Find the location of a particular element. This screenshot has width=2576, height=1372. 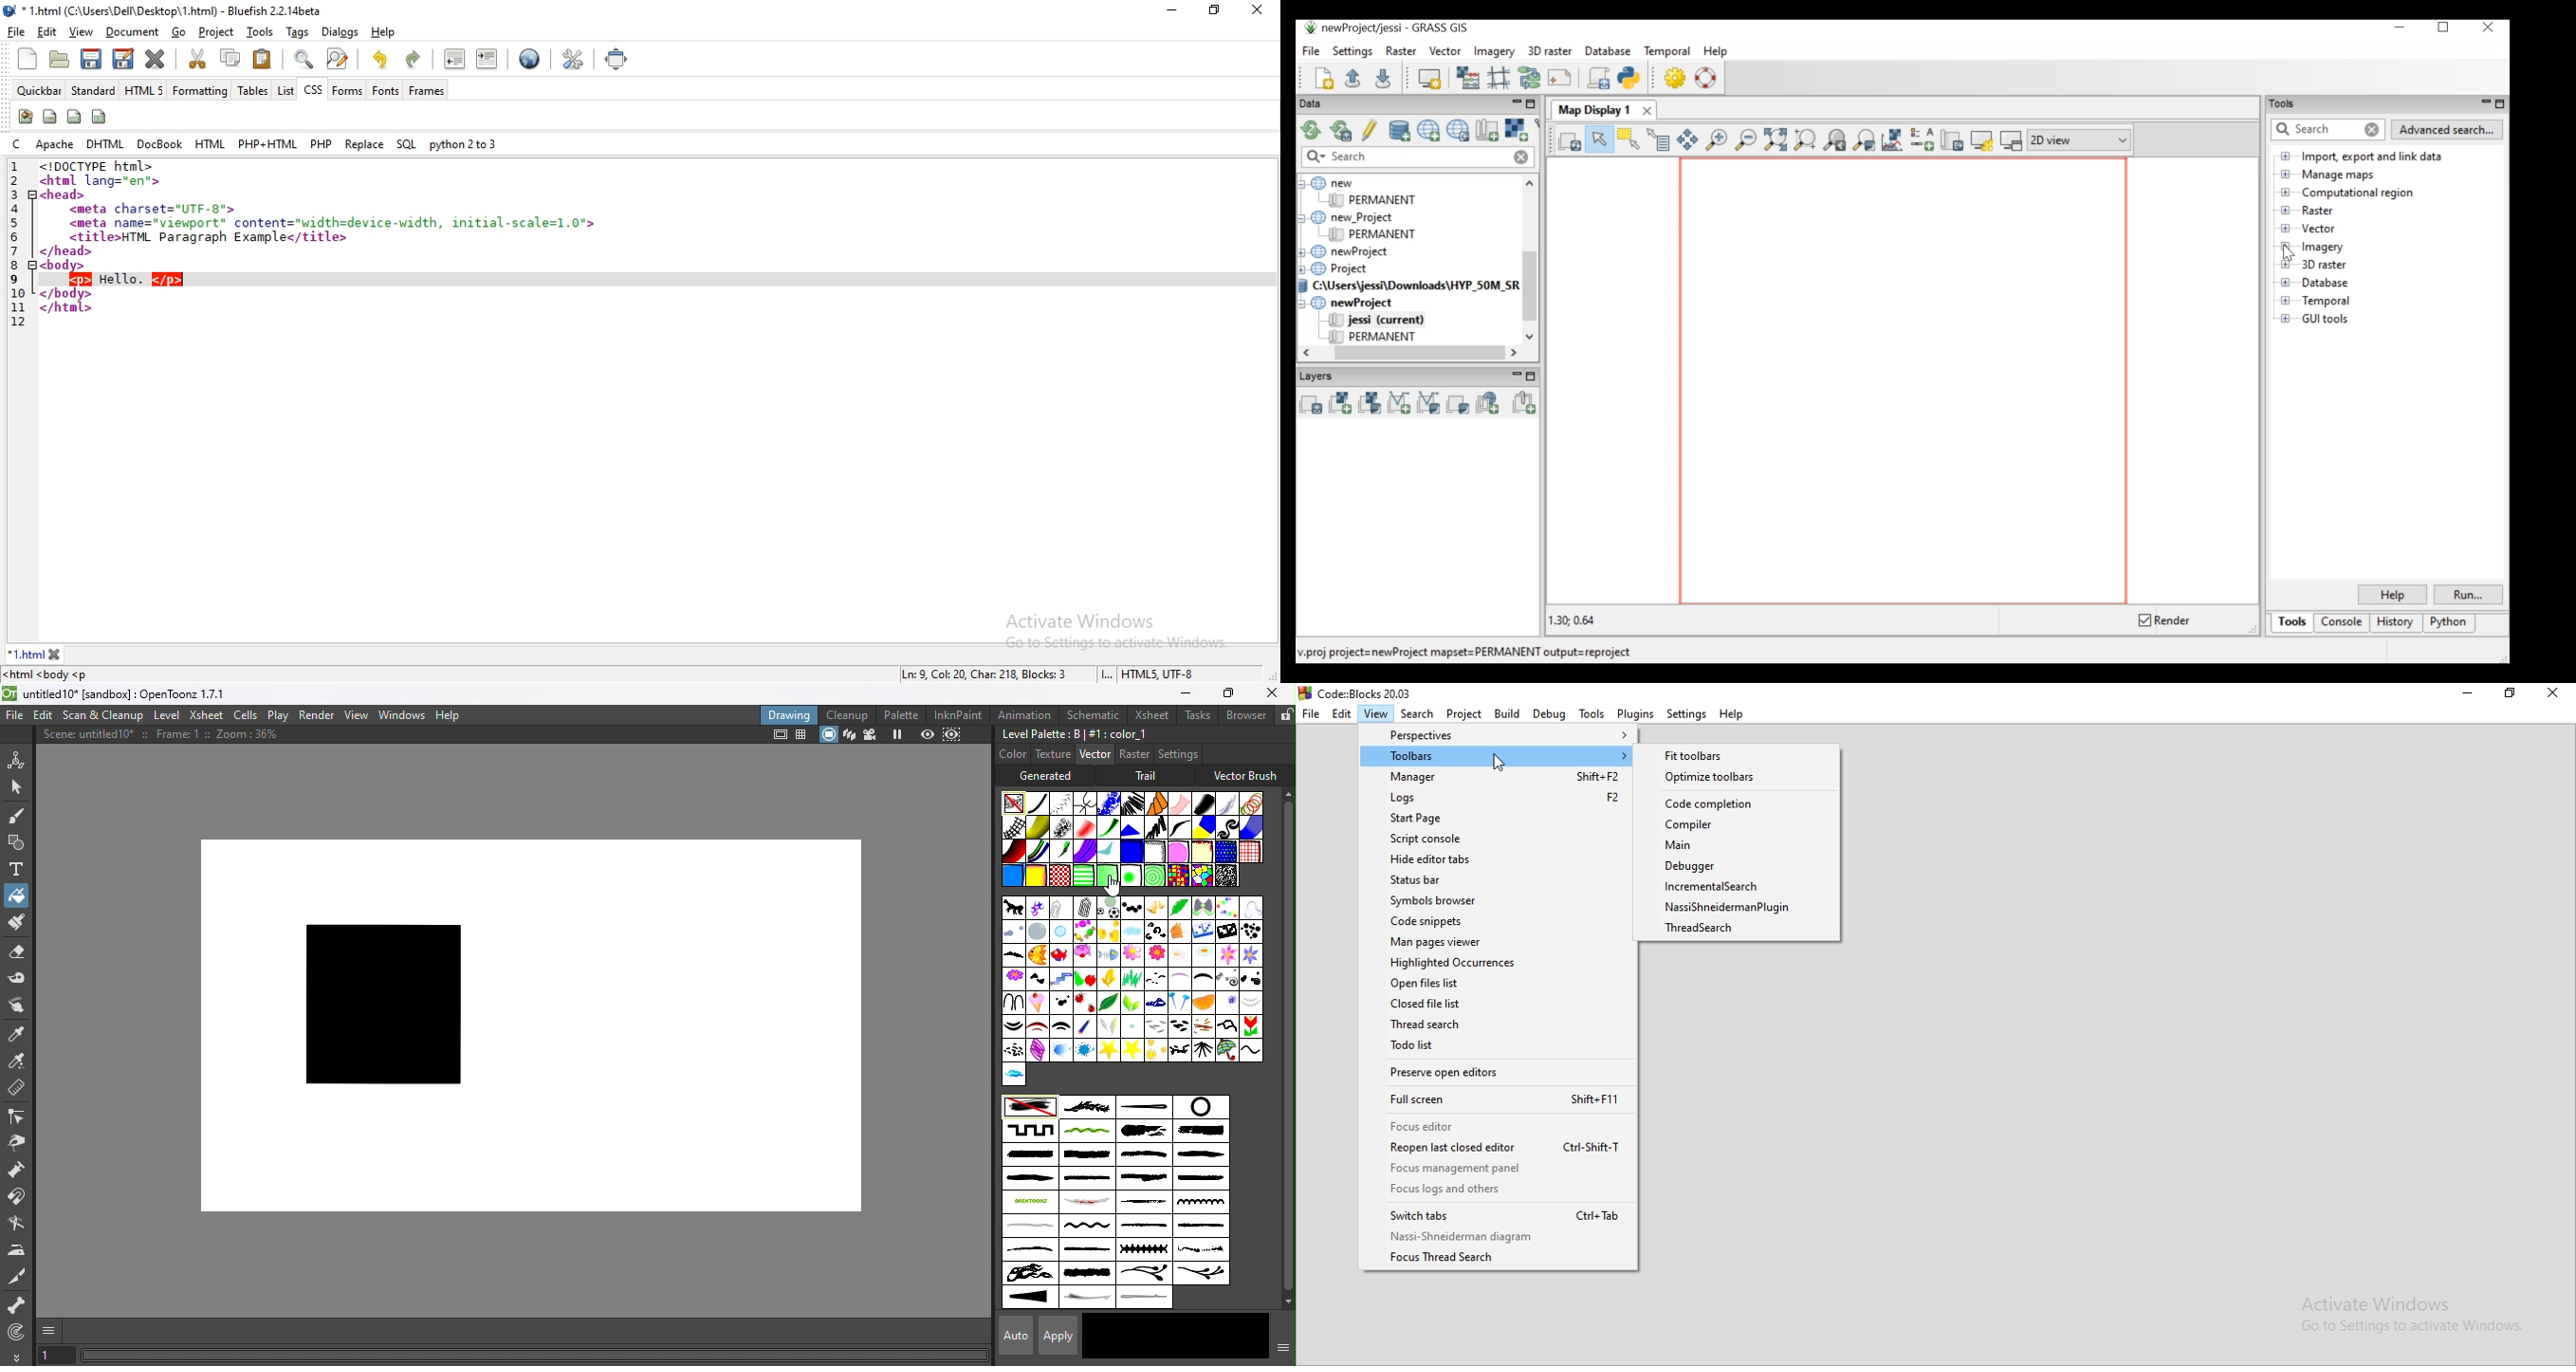

docbook is located at coordinates (159, 144).